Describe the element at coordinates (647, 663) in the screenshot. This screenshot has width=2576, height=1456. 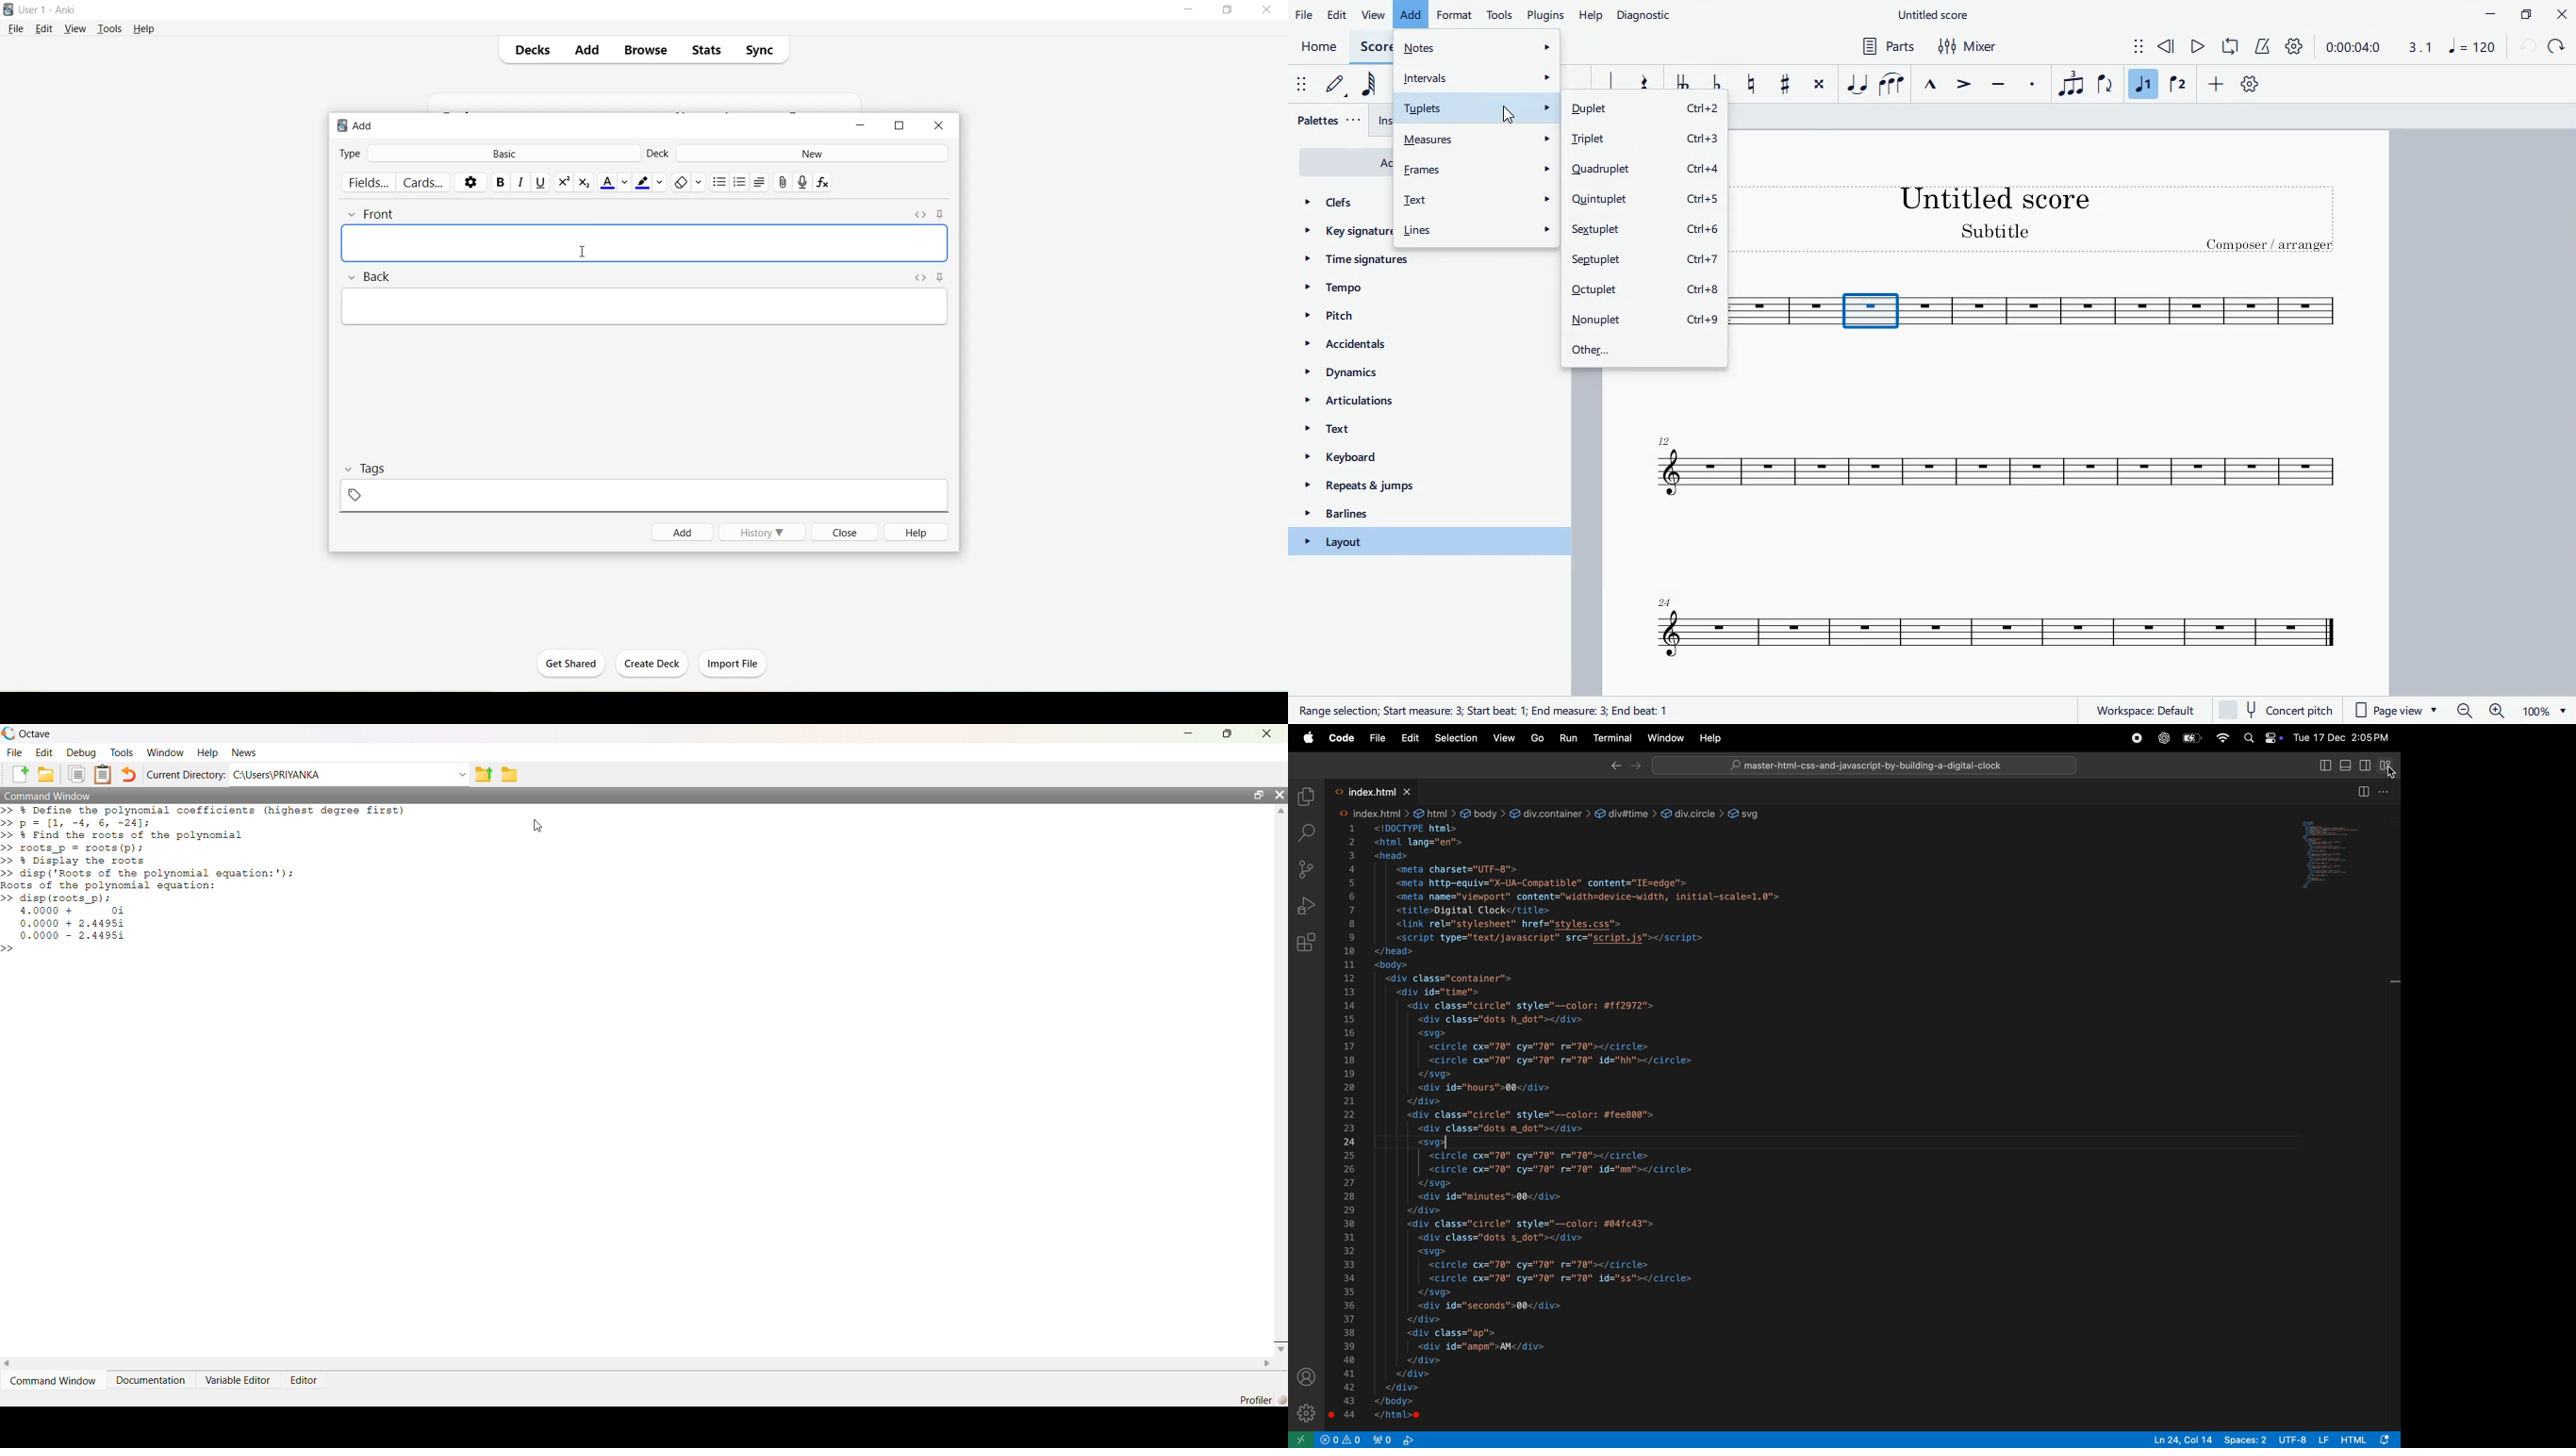
I see `Create Deck` at that location.